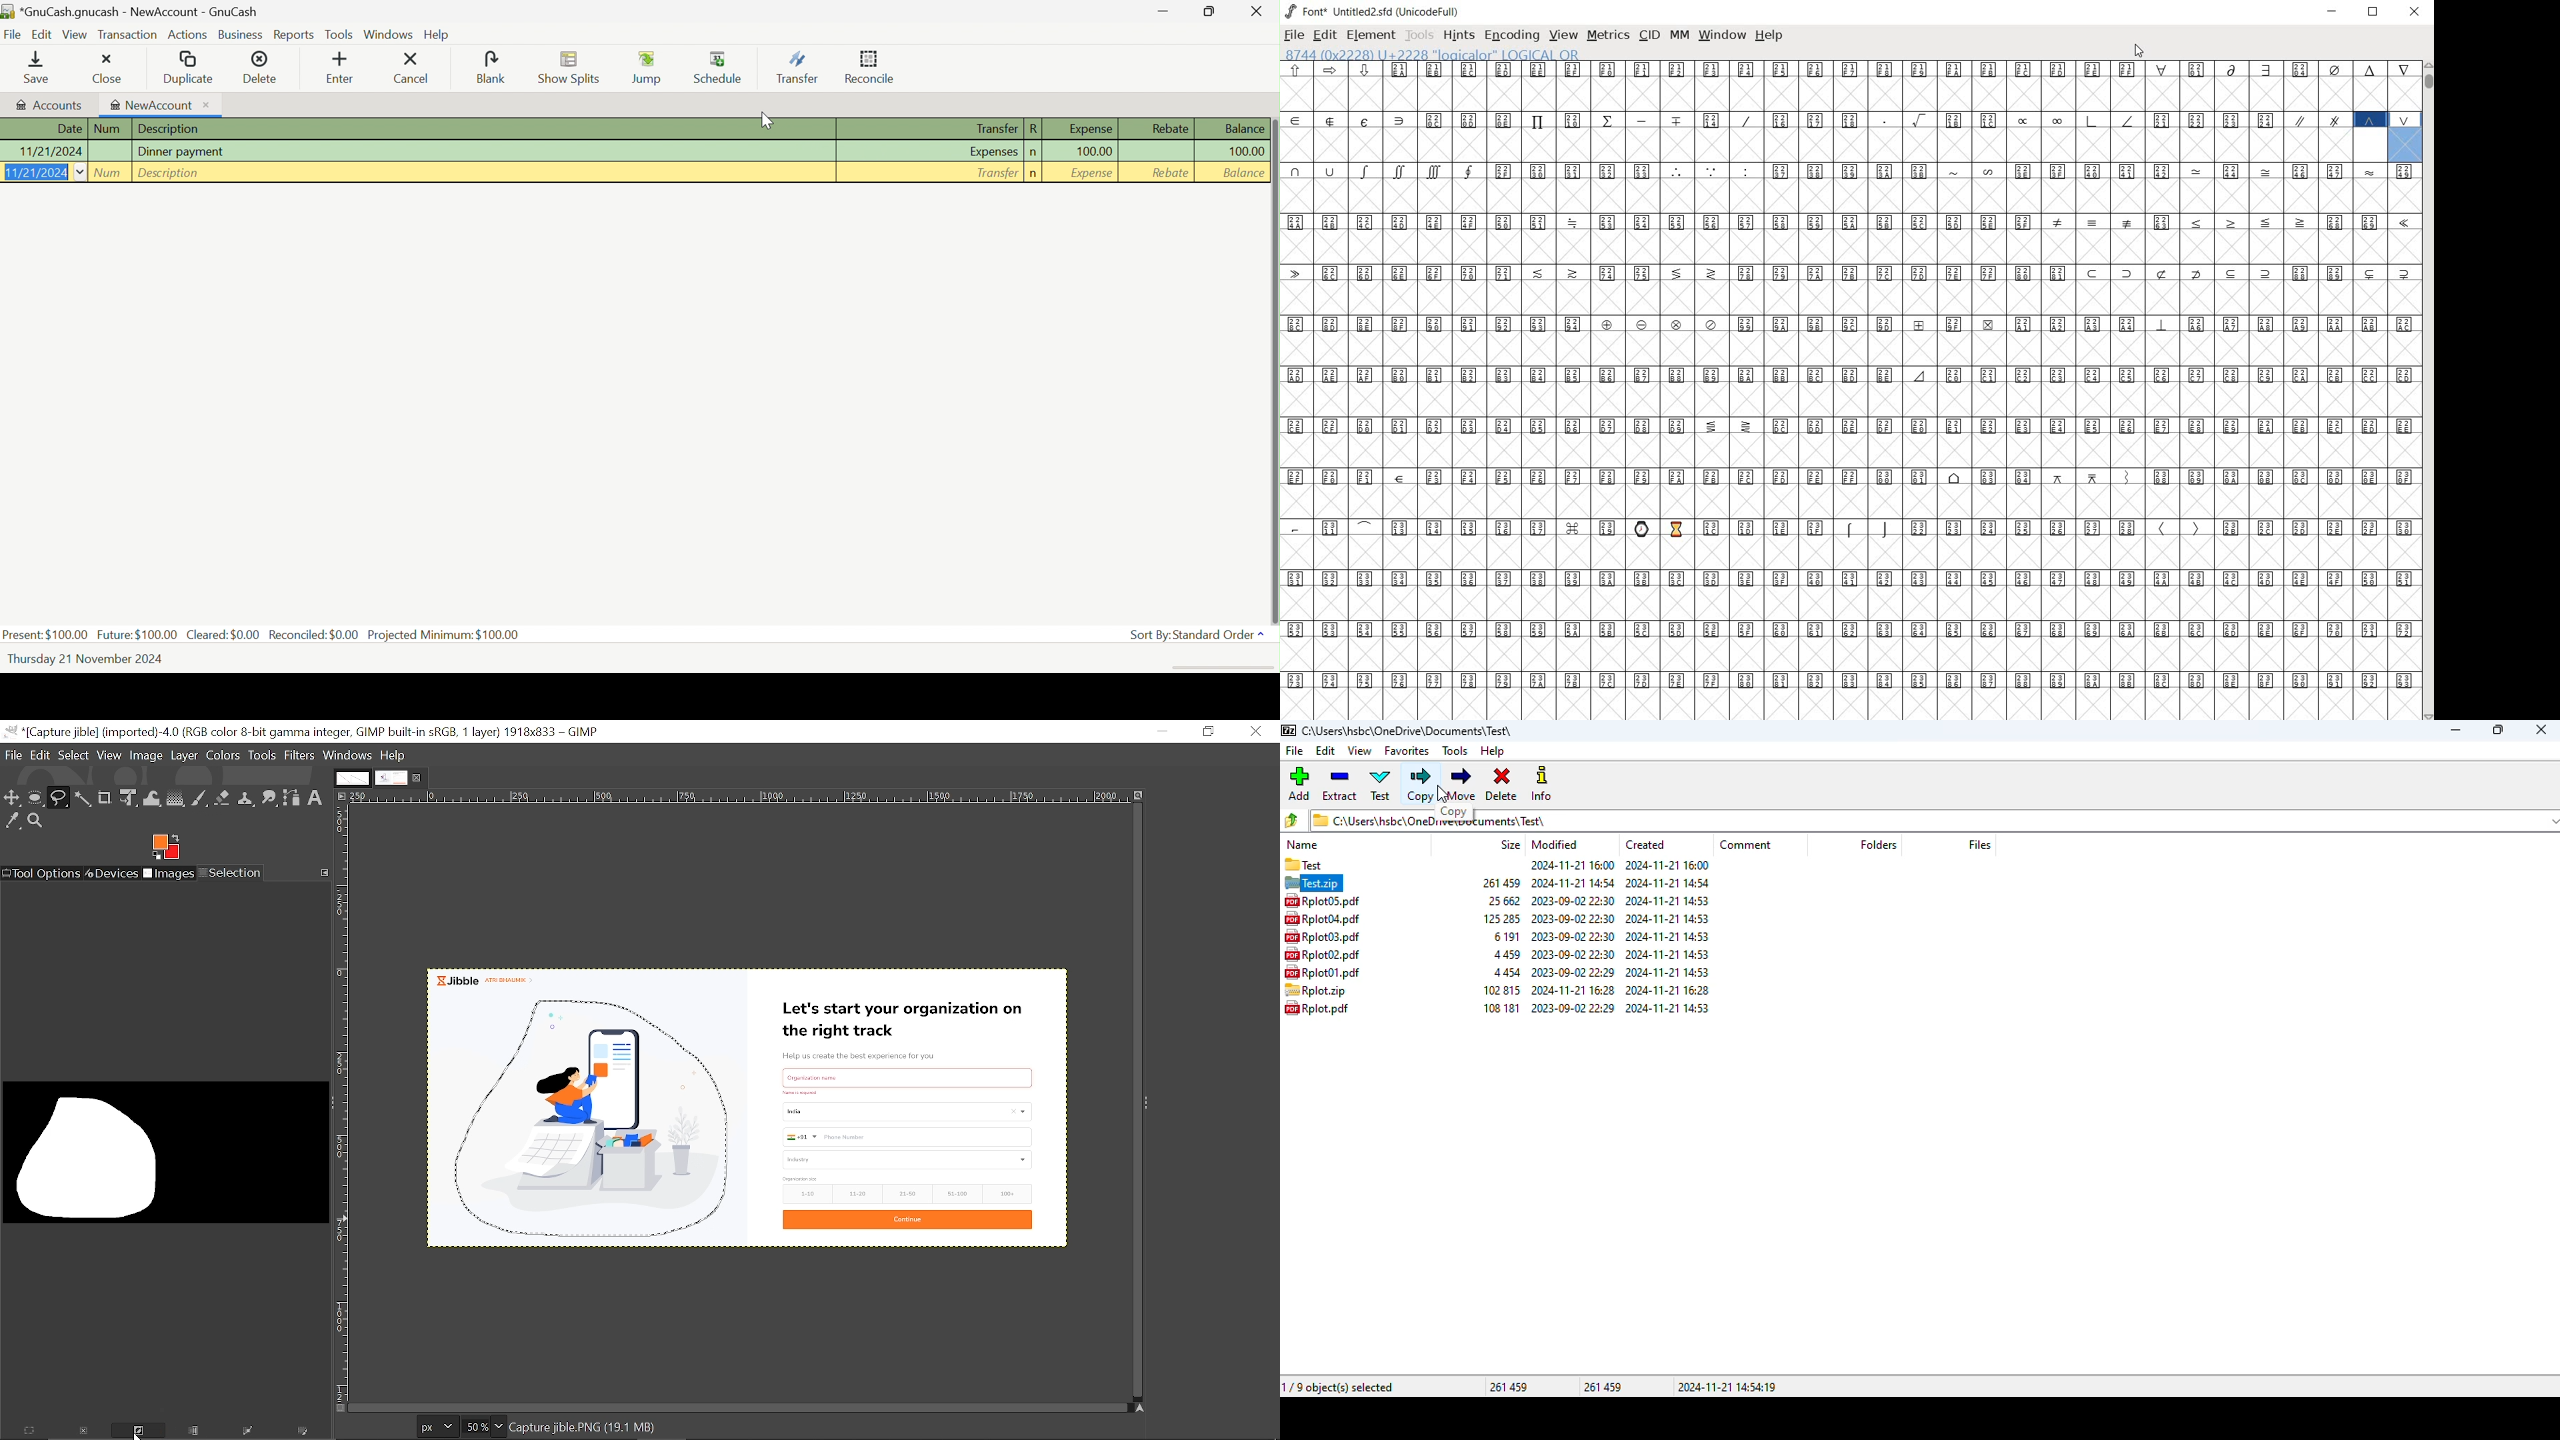 The height and width of the screenshot is (1456, 2576). What do you see at coordinates (694, 1426) in the screenshot?
I see `click-drag adds a free segment. click adds a plygonal segments` at bounding box center [694, 1426].